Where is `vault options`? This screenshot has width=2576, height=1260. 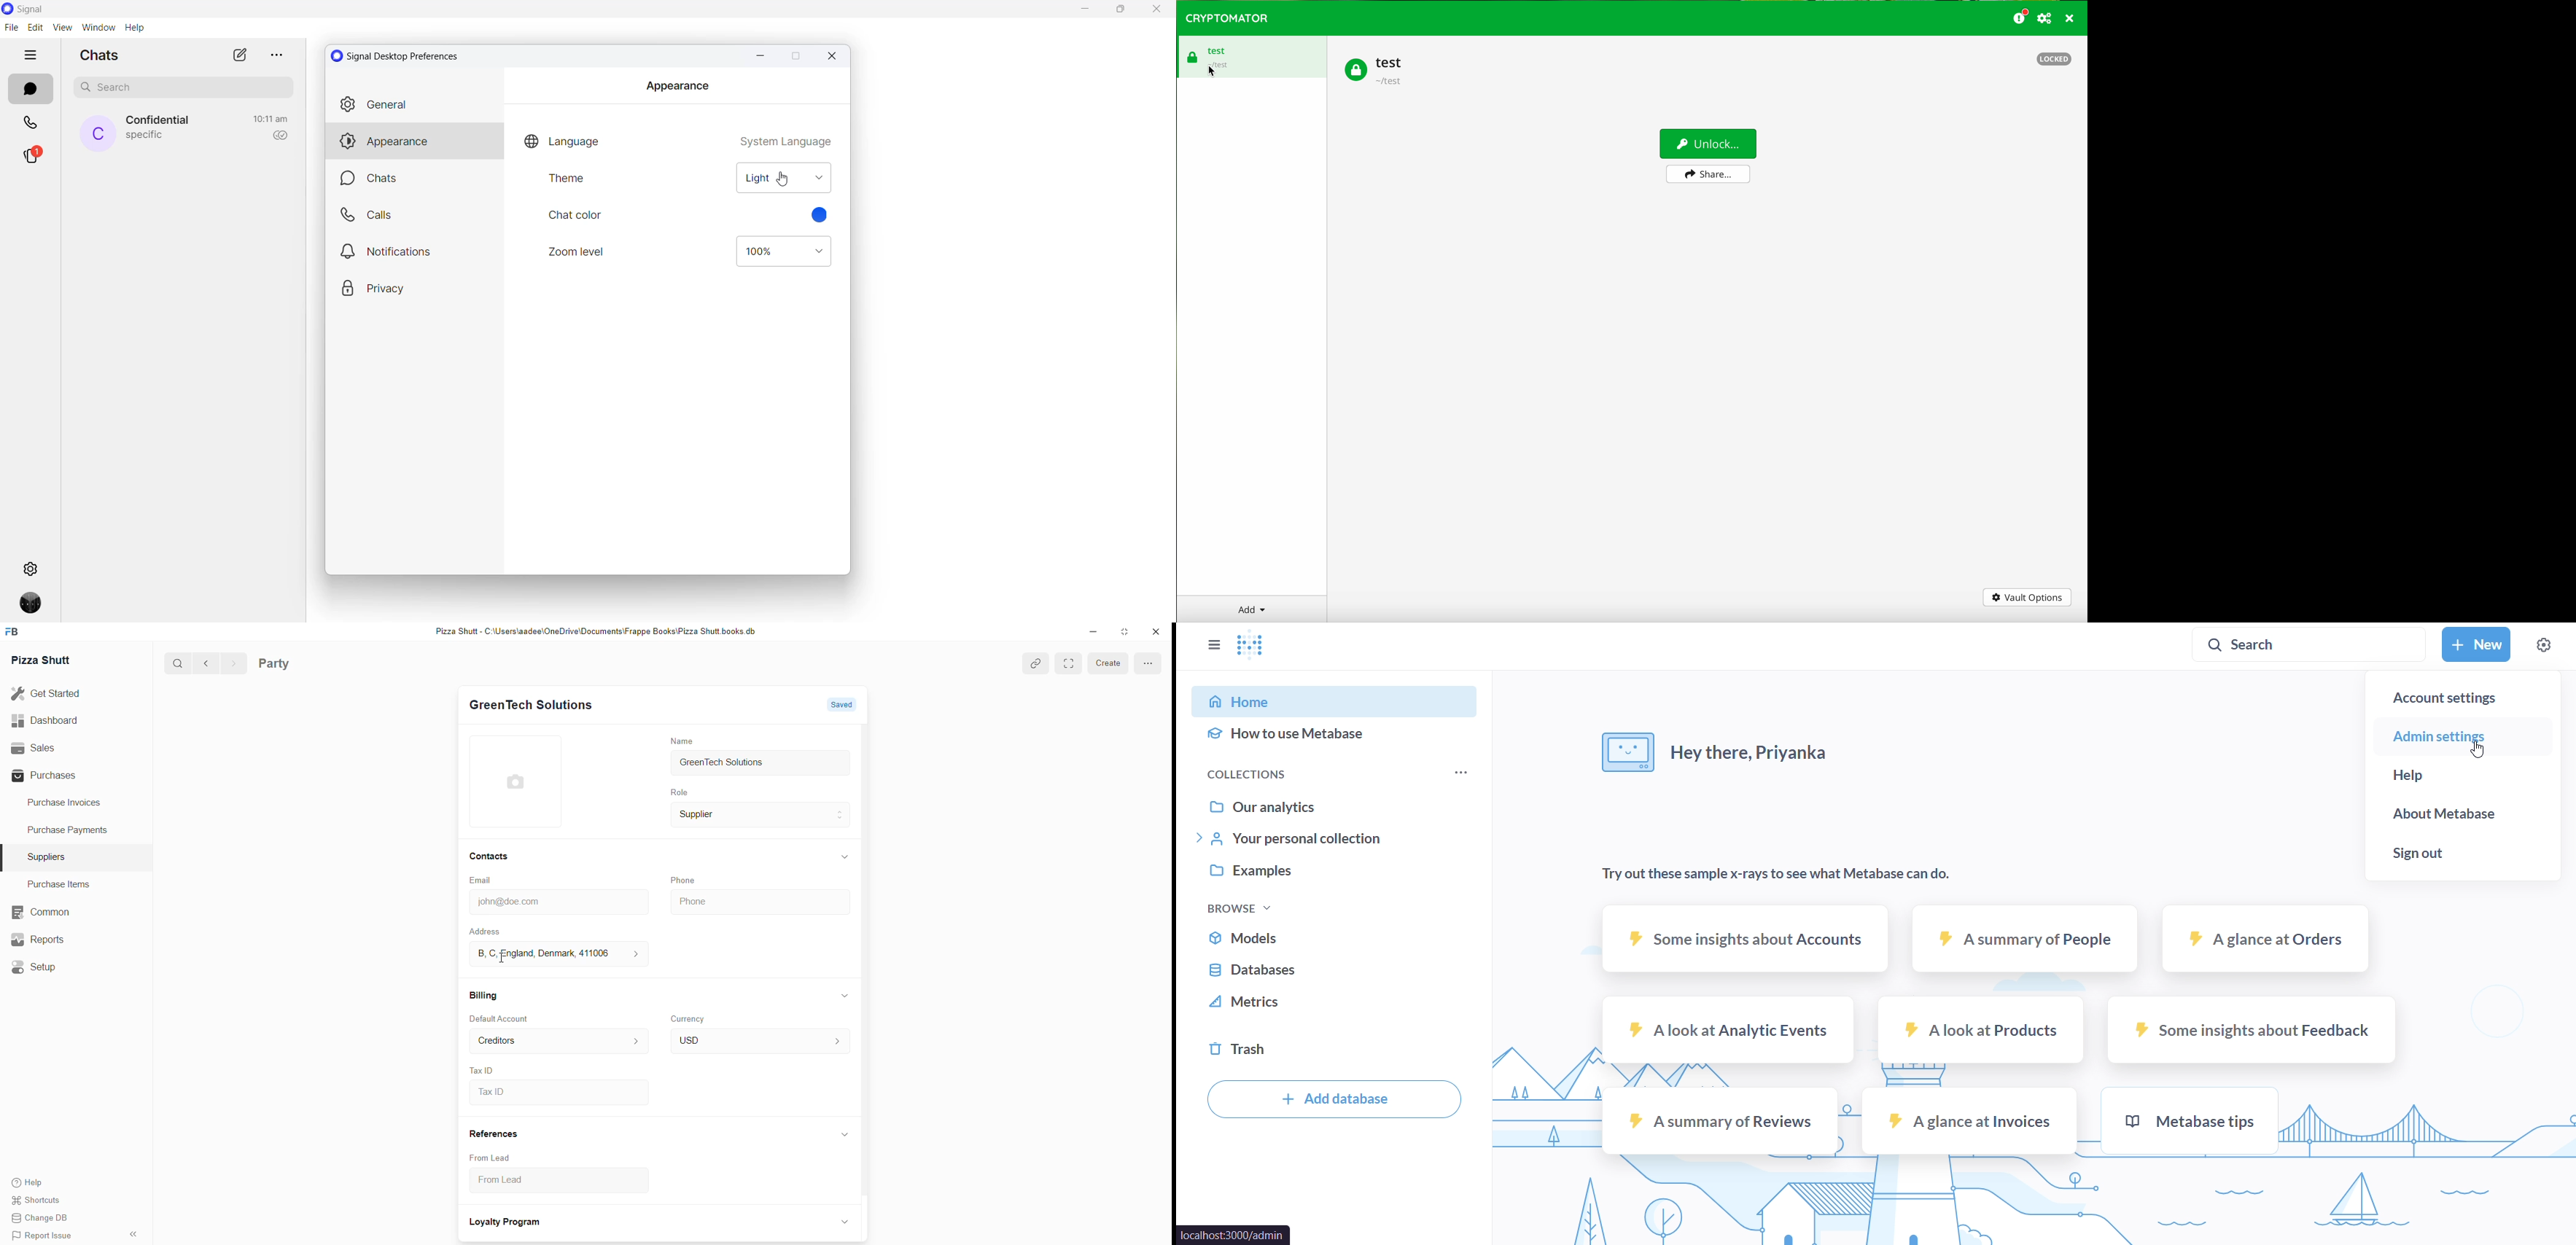 vault options is located at coordinates (2028, 599).